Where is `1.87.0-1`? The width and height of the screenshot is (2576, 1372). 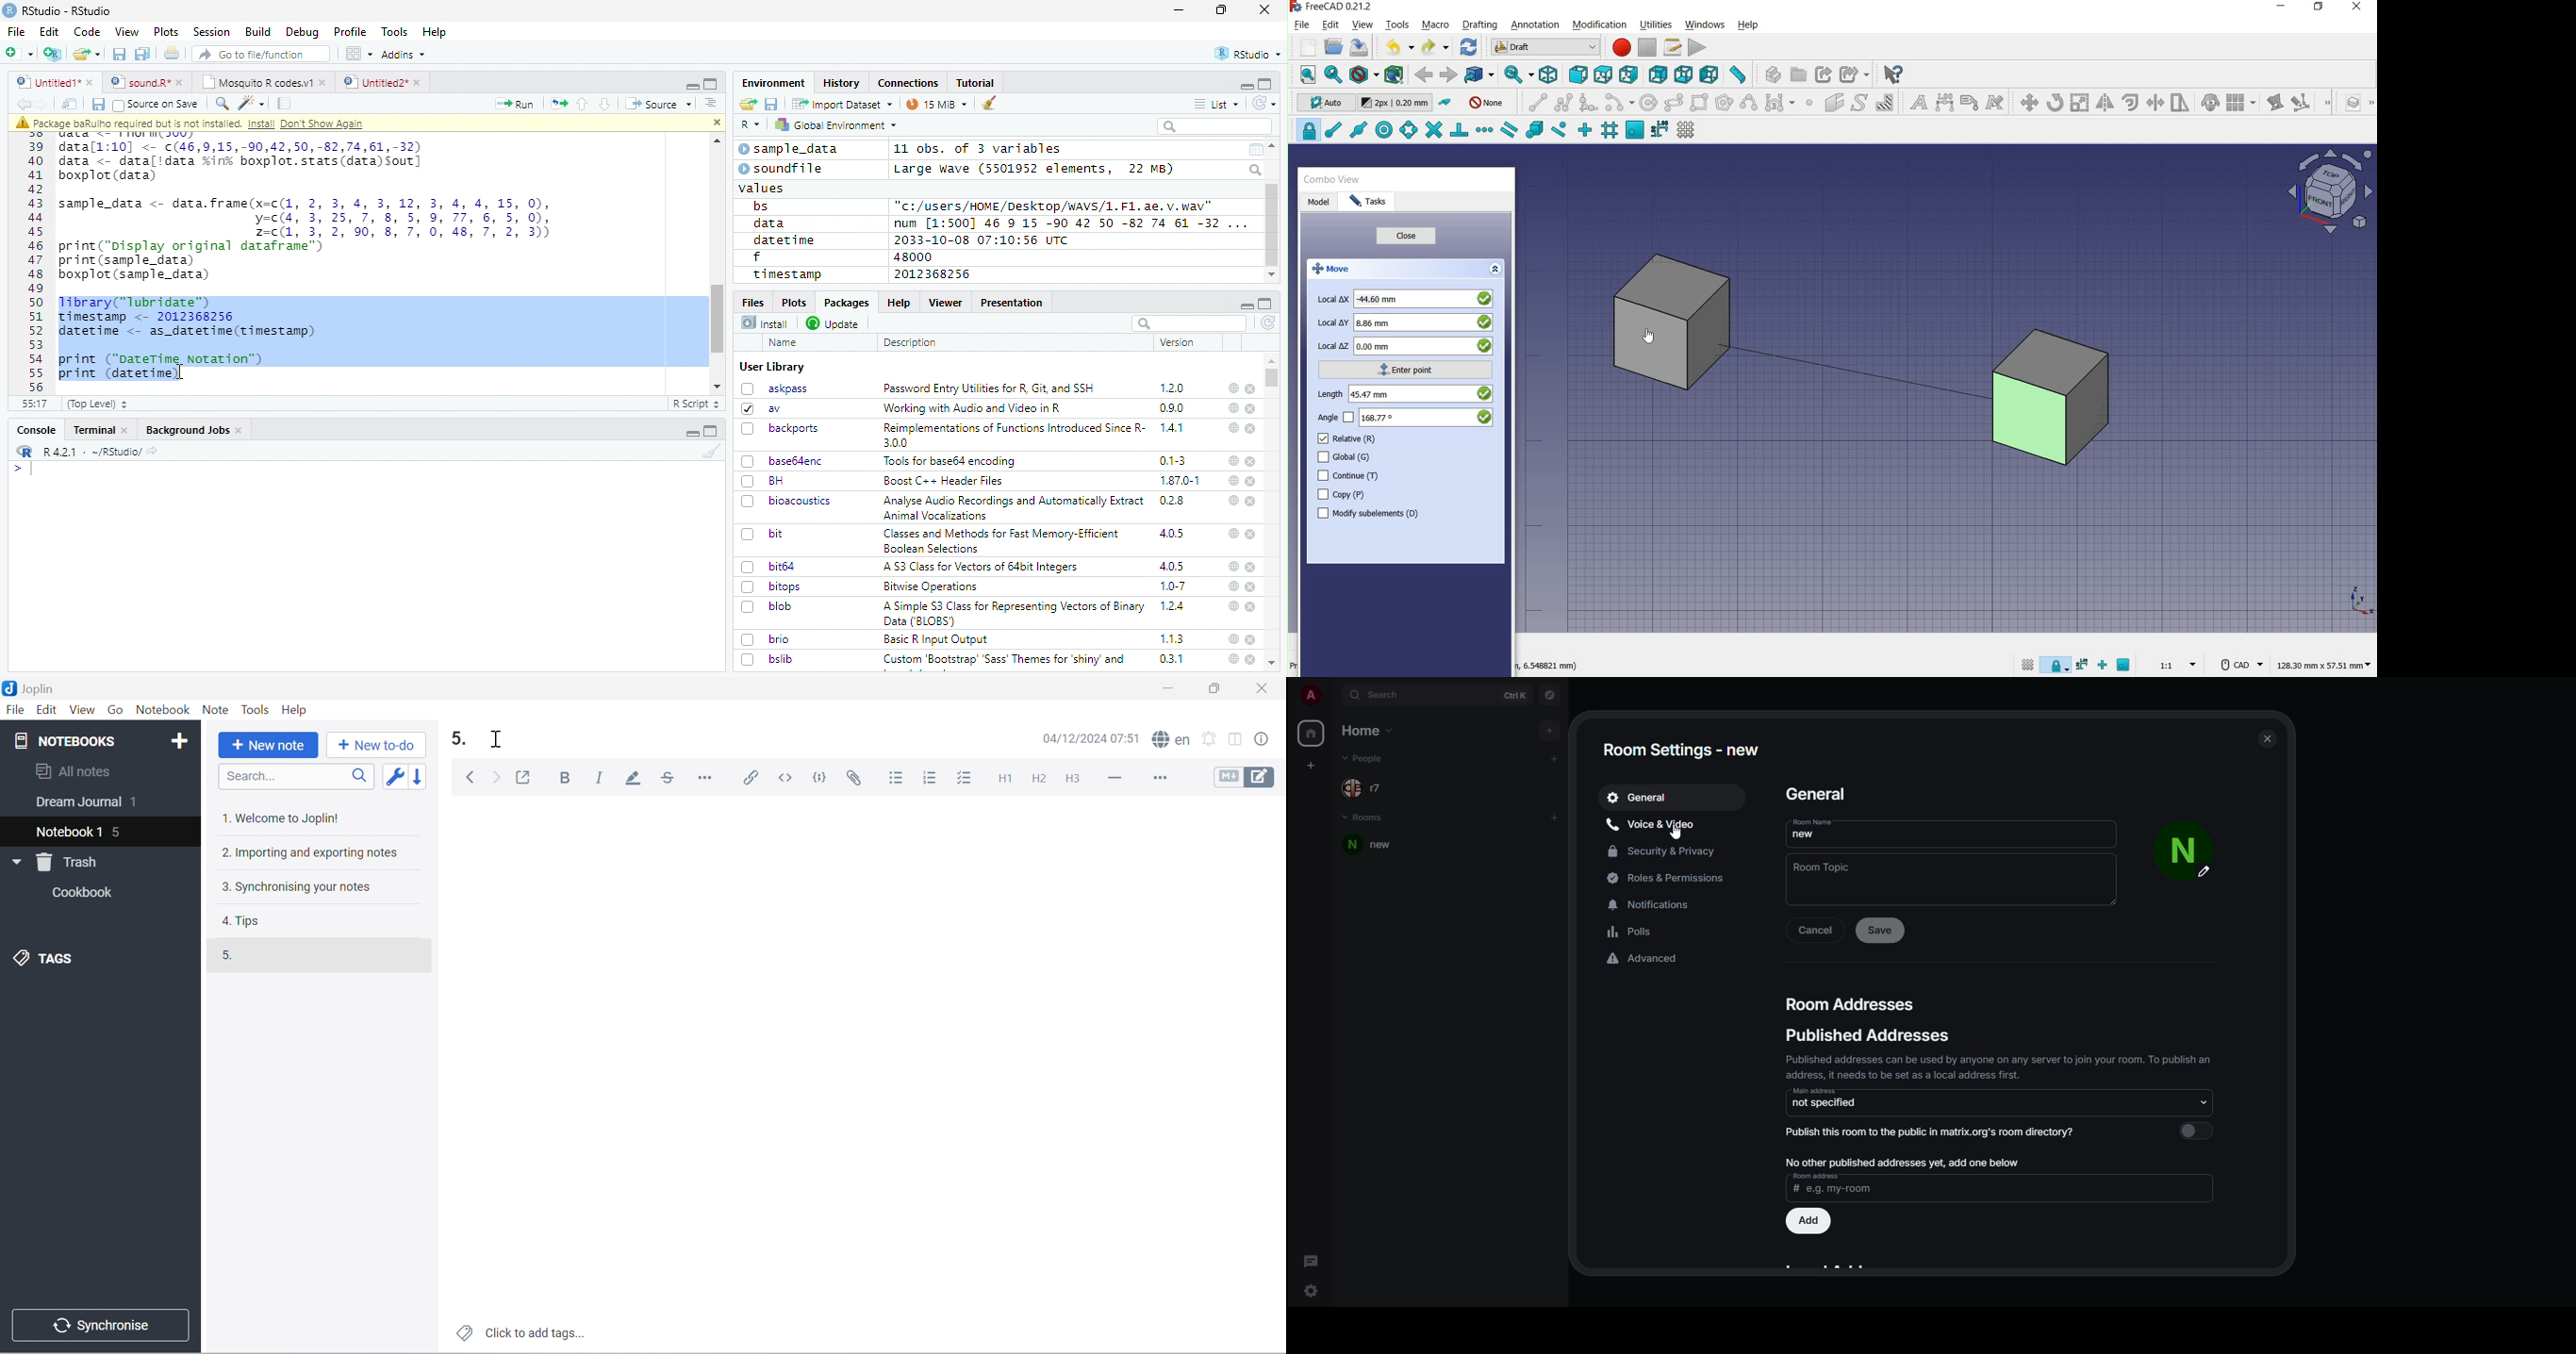 1.87.0-1 is located at coordinates (1180, 481).